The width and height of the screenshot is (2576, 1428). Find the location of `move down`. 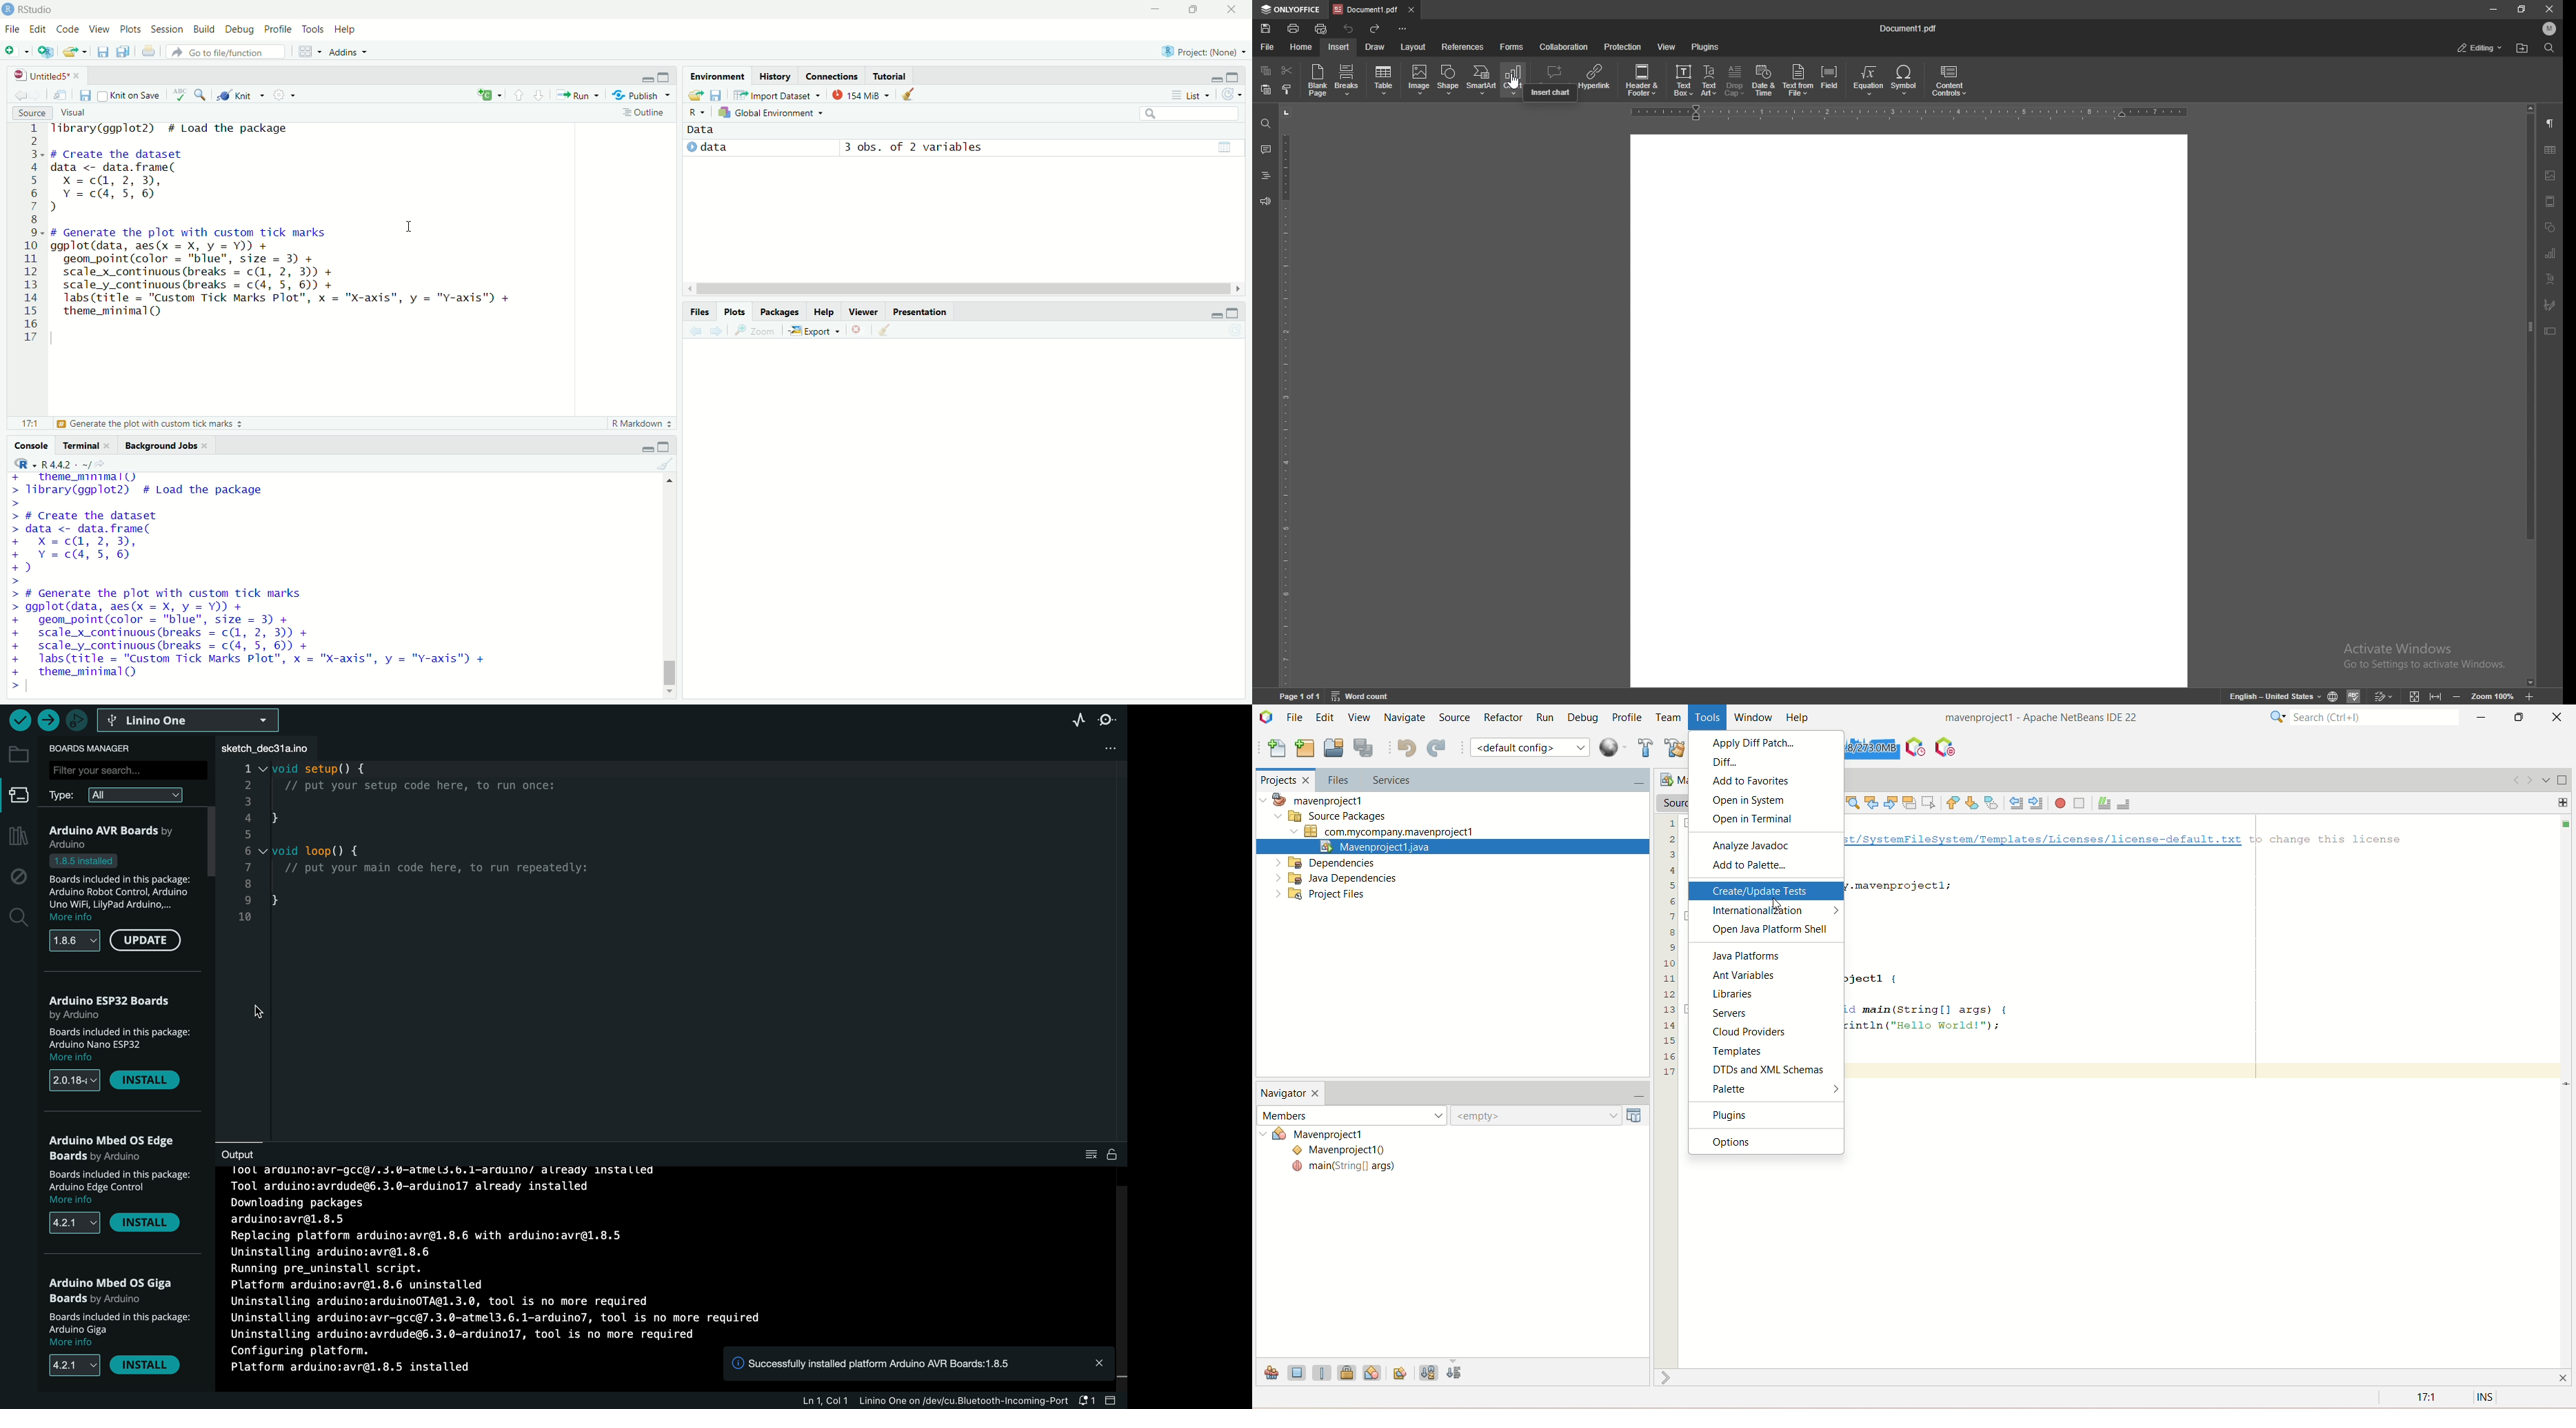

move down is located at coordinates (671, 693).